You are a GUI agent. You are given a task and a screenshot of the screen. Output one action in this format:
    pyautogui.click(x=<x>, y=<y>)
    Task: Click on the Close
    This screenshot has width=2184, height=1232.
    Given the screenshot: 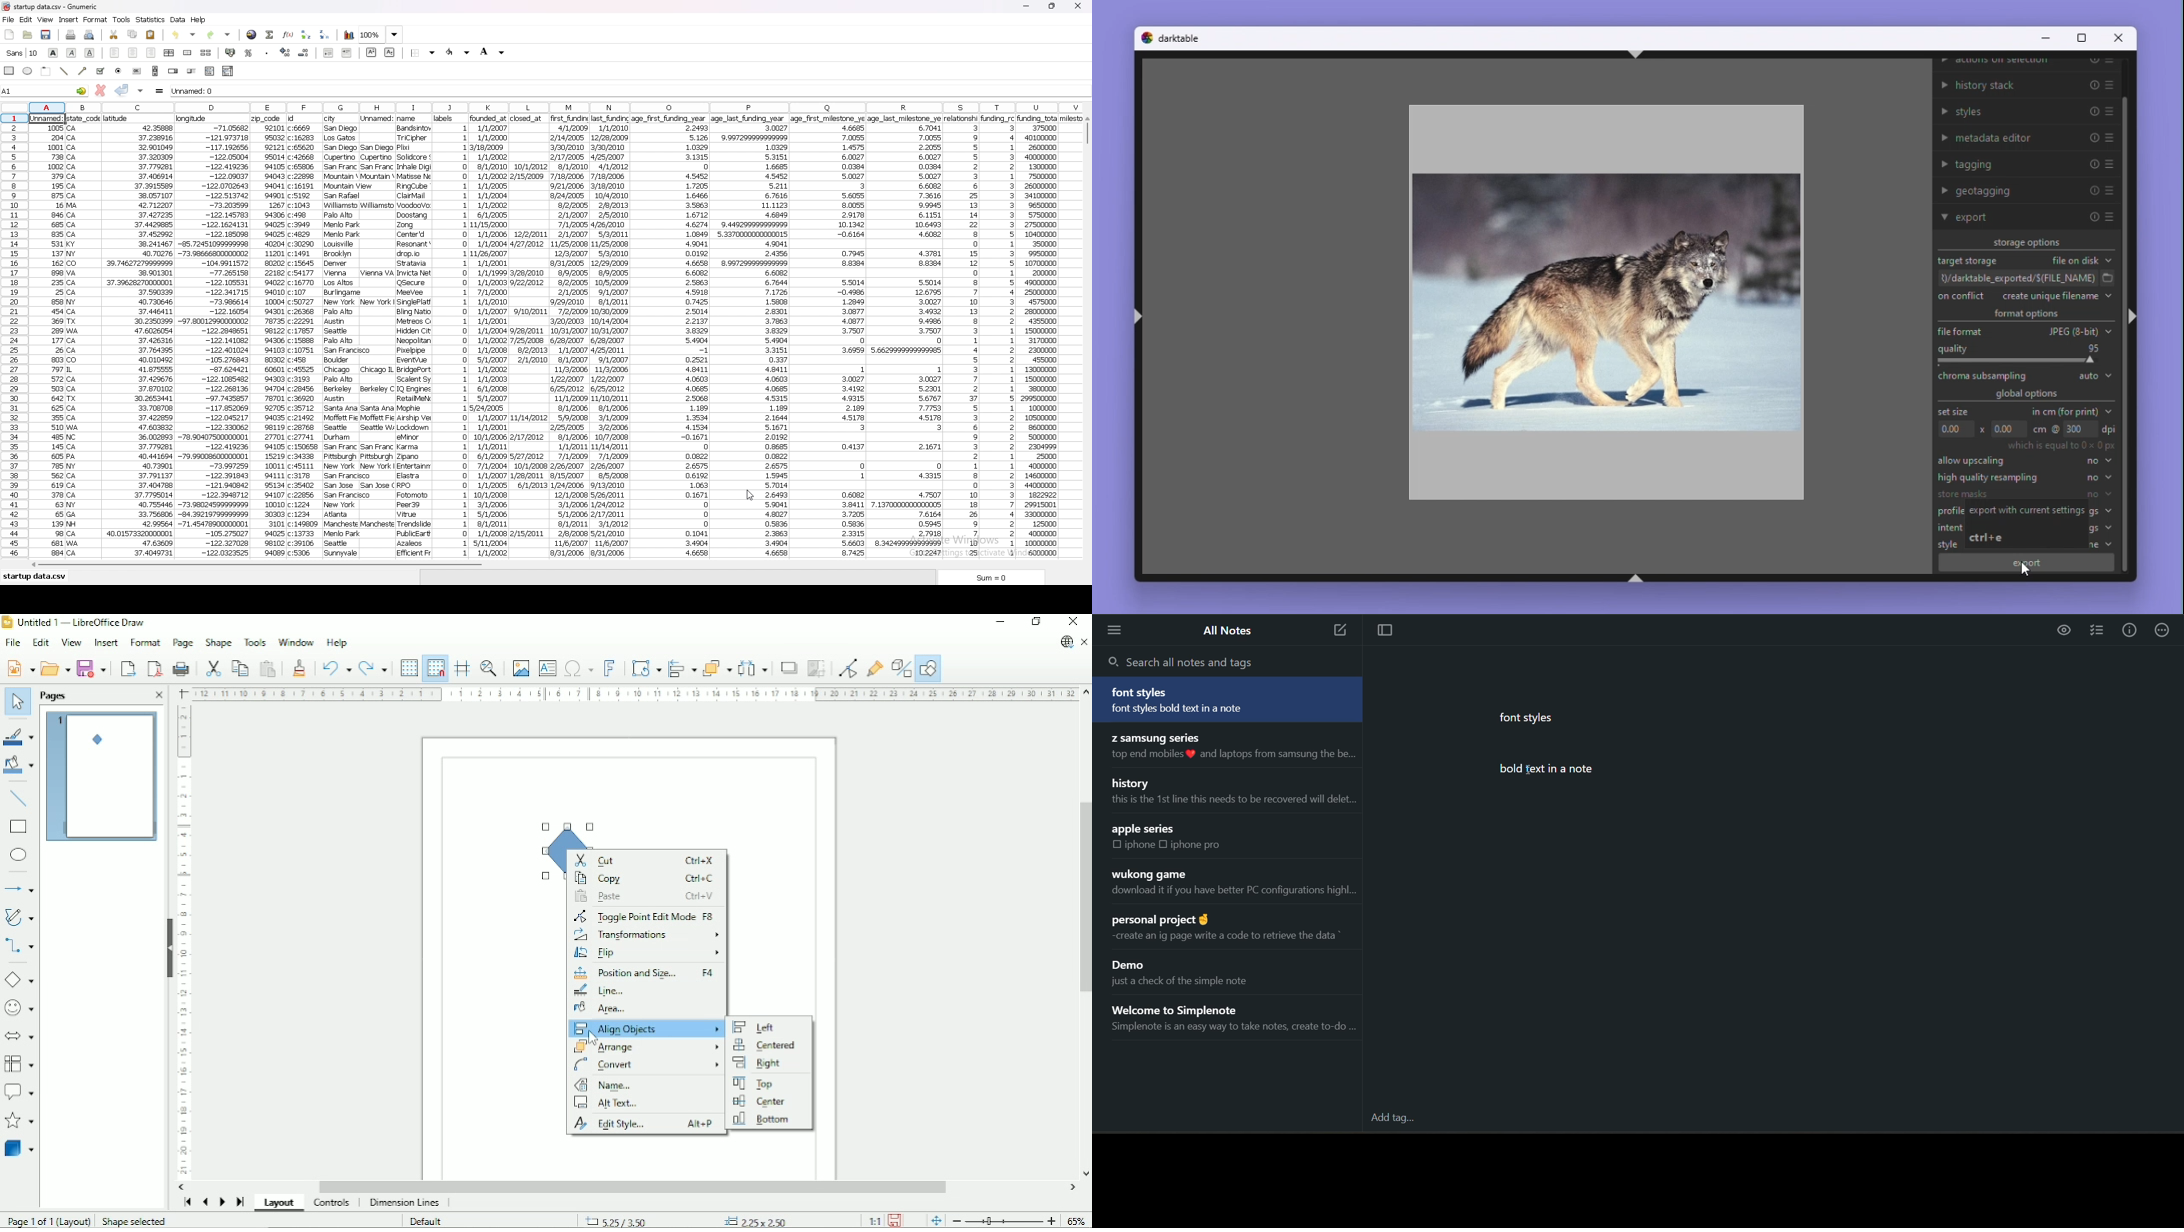 What is the action you would take?
    pyautogui.click(x=1071, y=621)
    